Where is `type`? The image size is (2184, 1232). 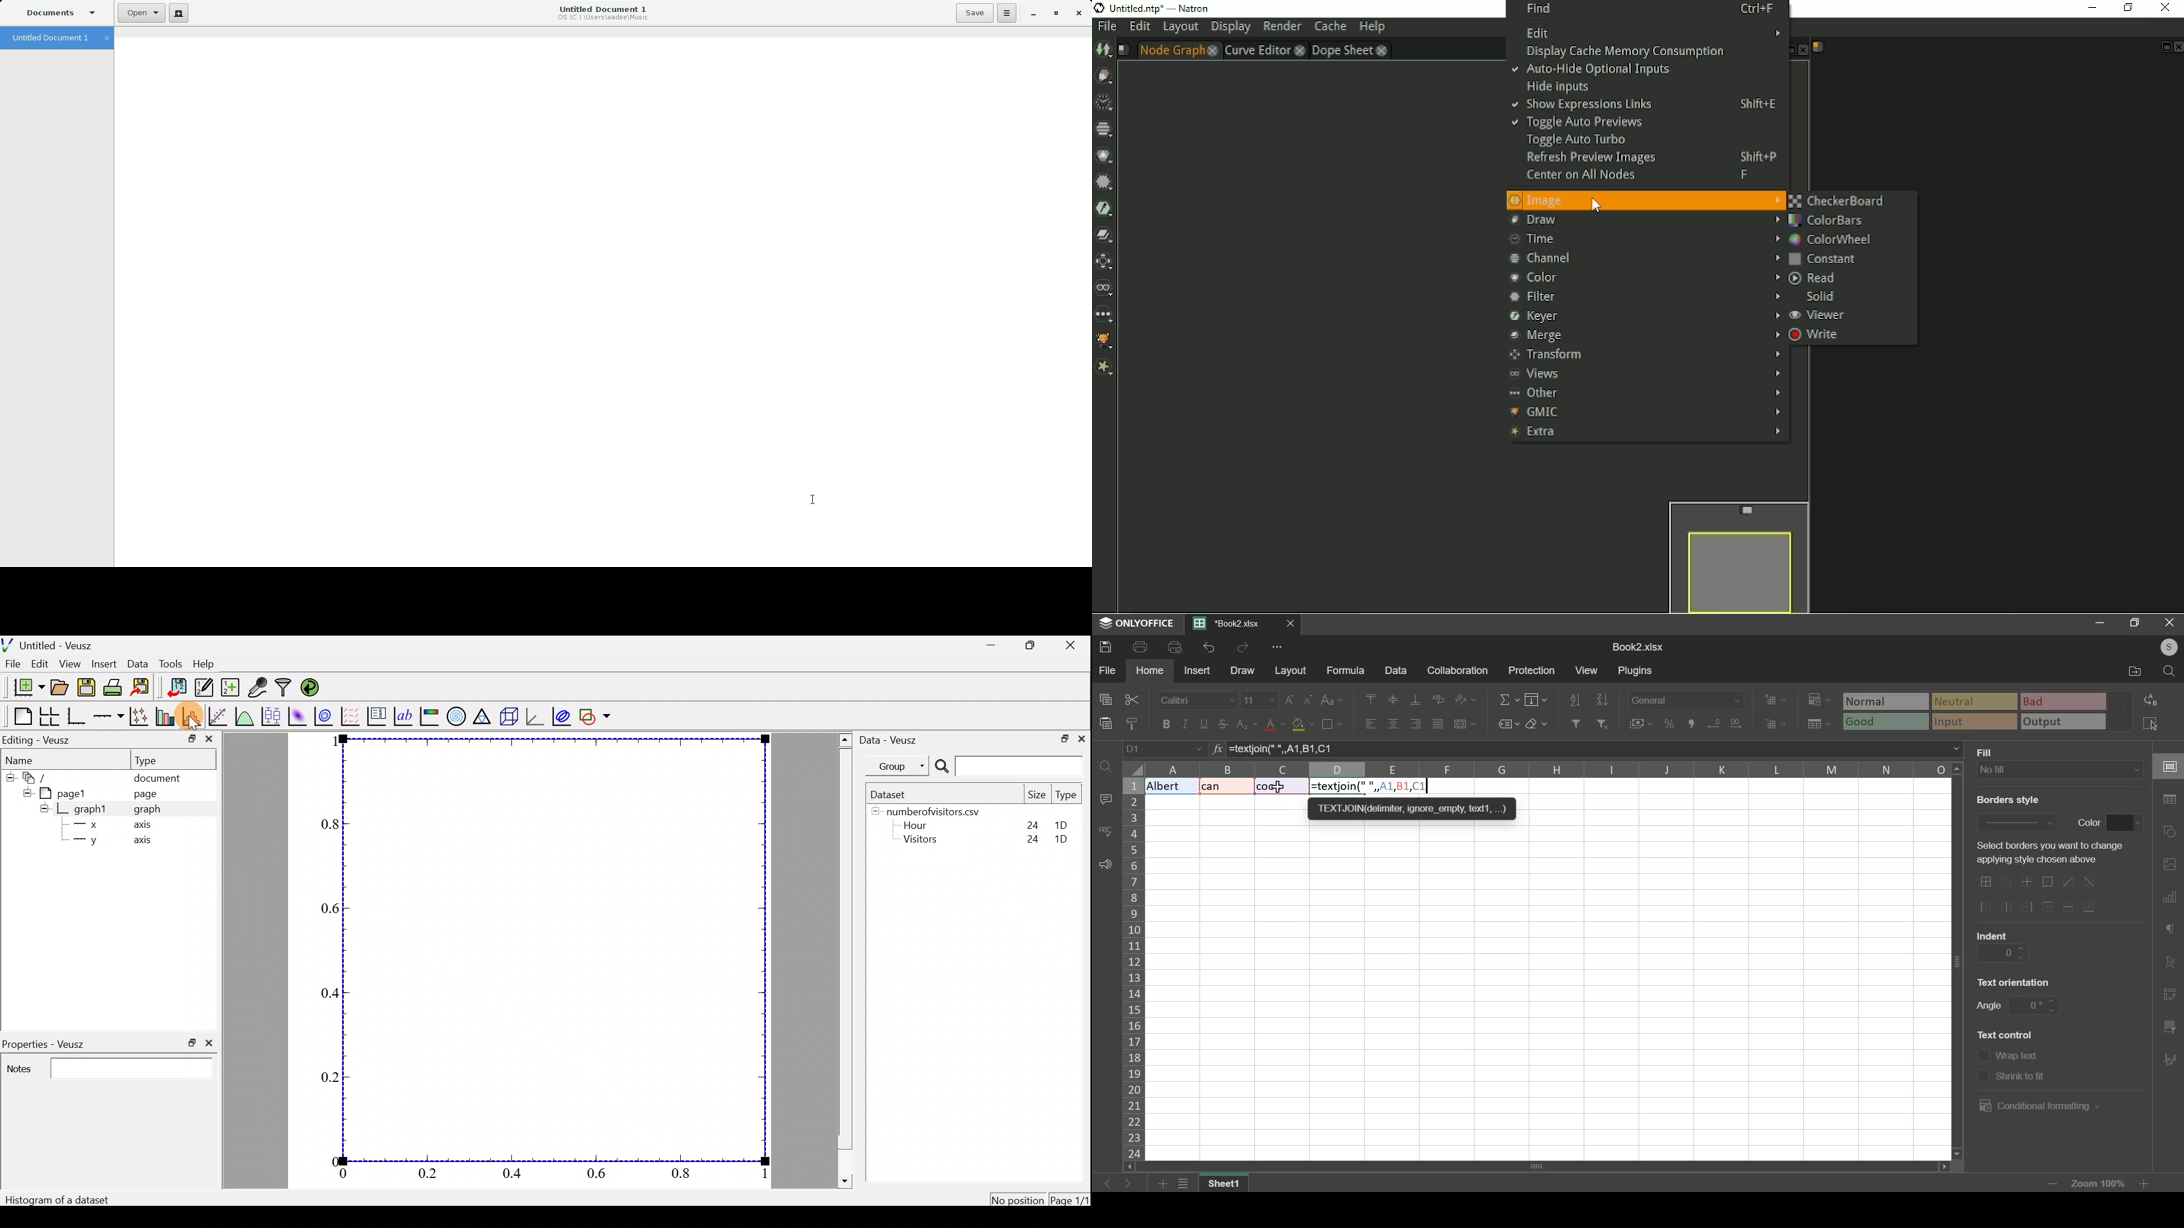 type is located at coordinates (1988, 712).